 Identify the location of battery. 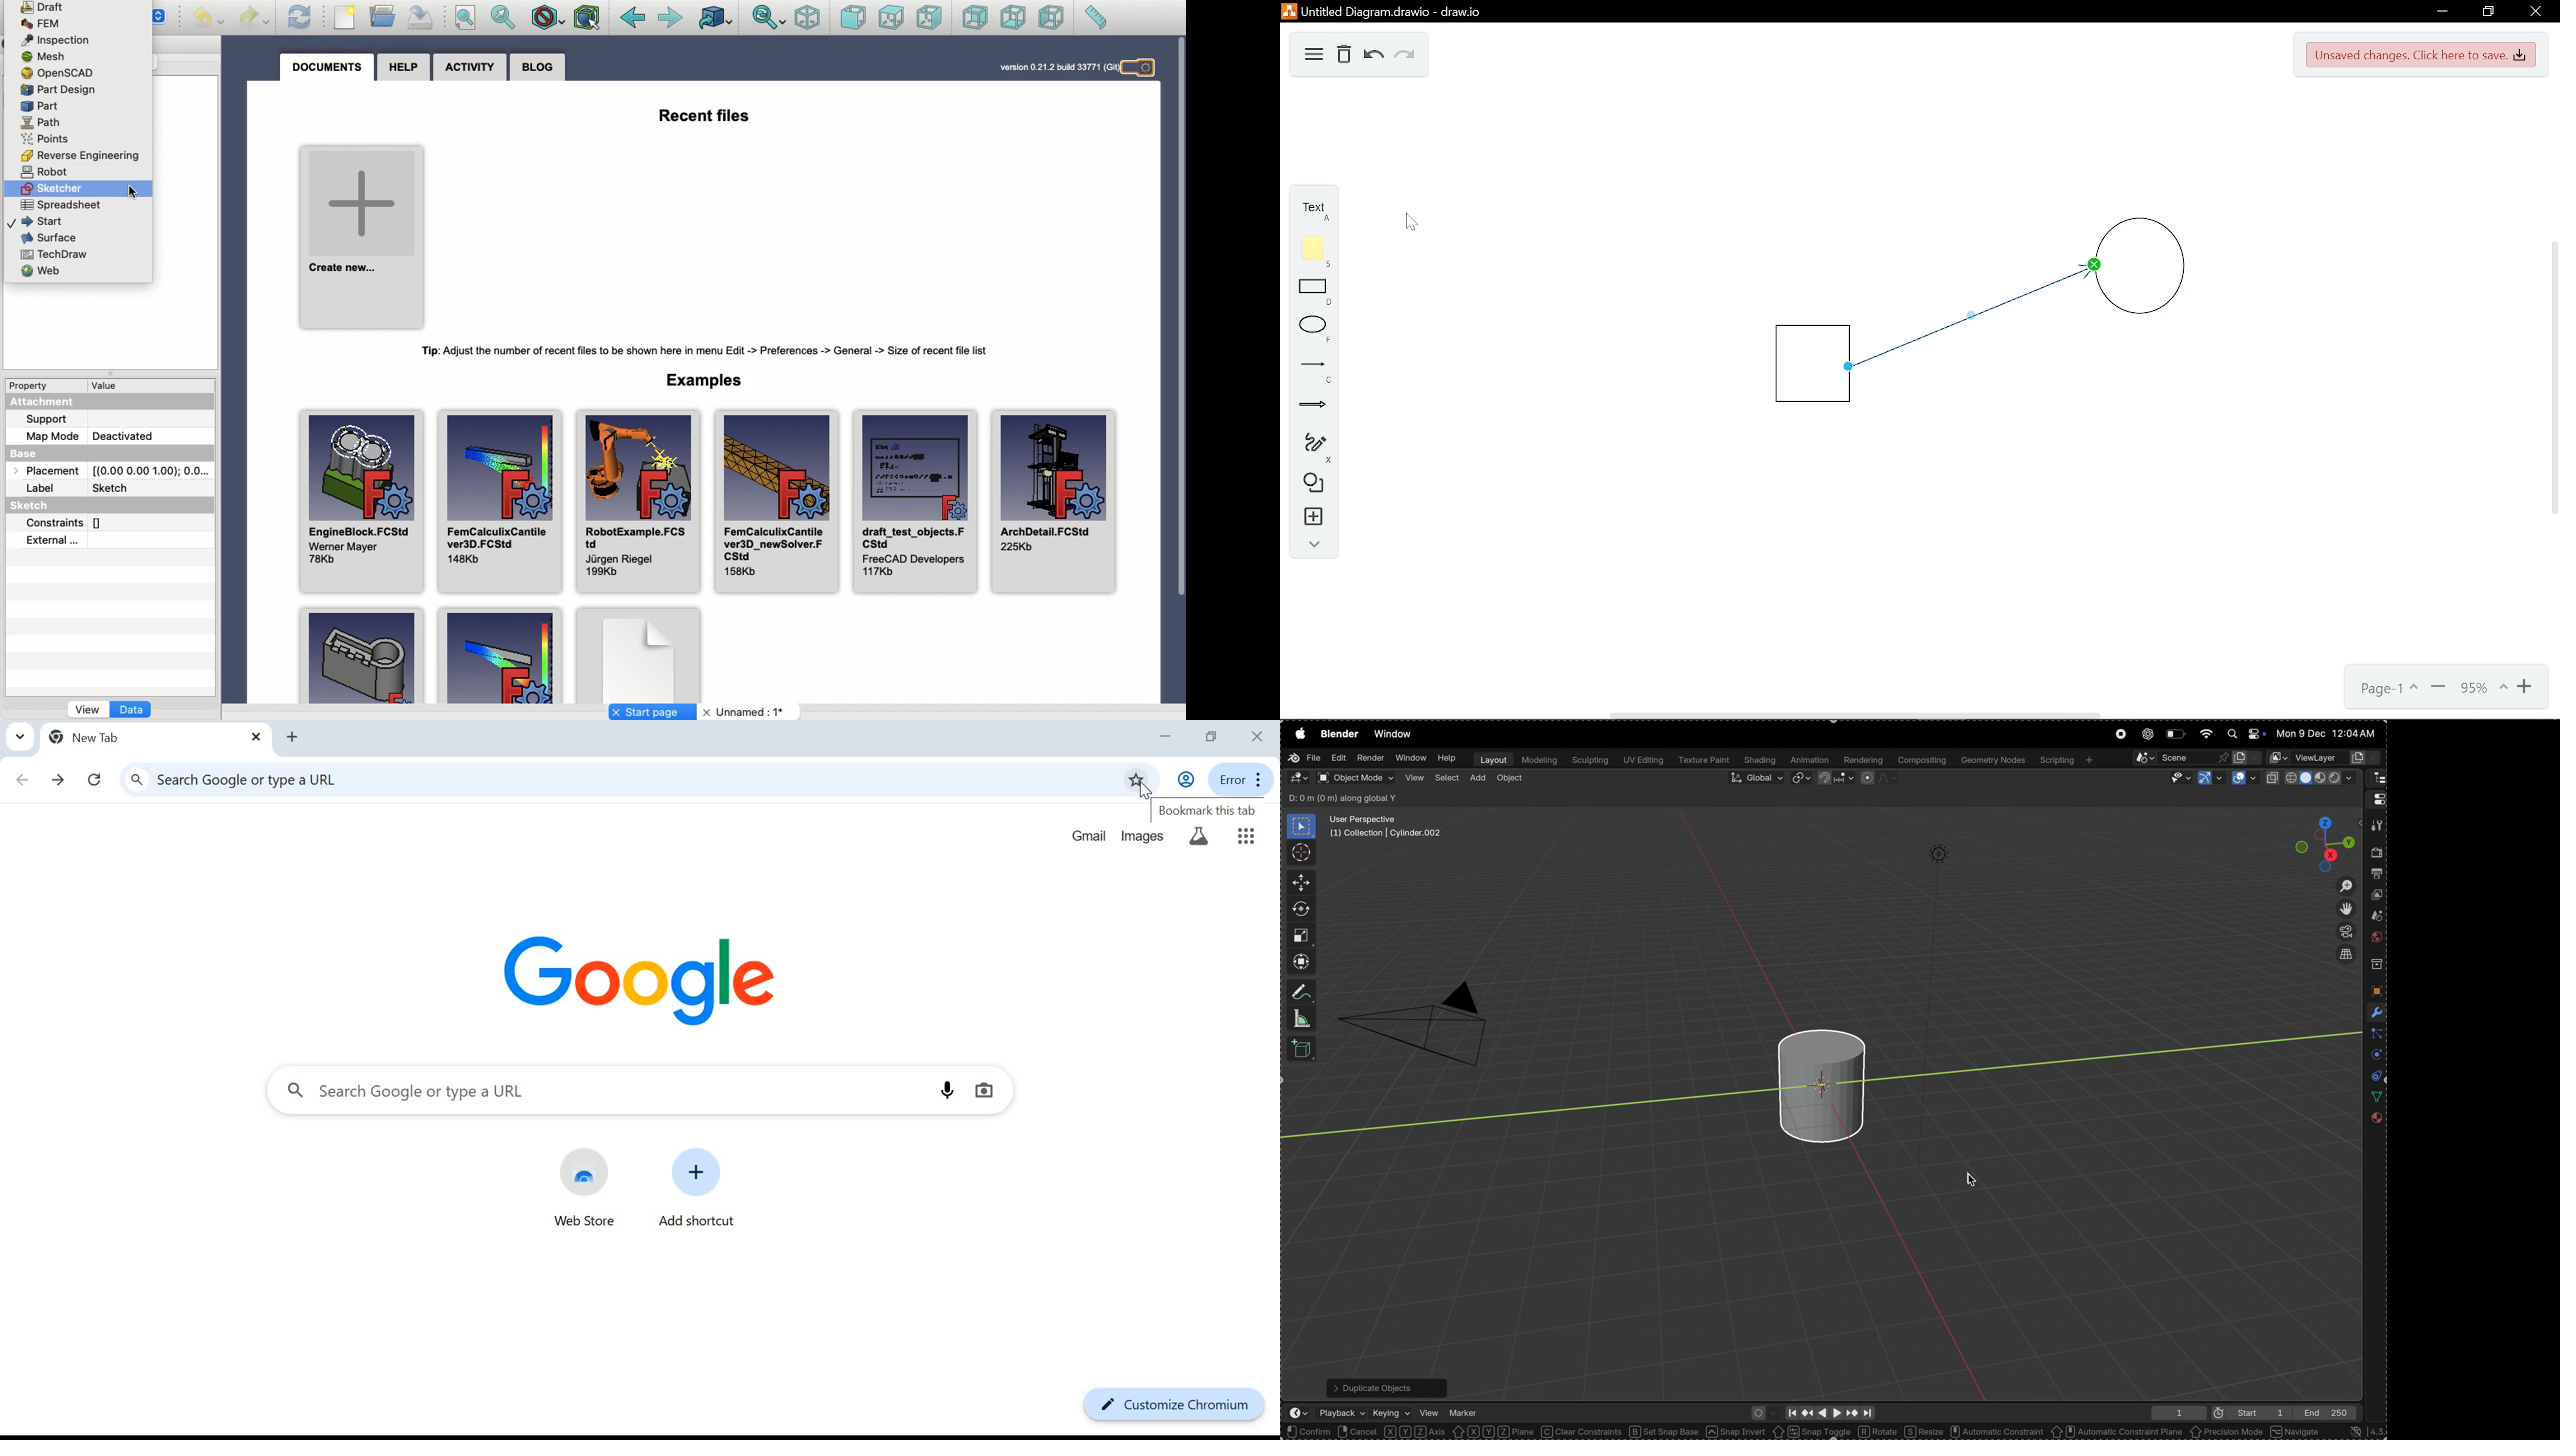
(2175, 734).